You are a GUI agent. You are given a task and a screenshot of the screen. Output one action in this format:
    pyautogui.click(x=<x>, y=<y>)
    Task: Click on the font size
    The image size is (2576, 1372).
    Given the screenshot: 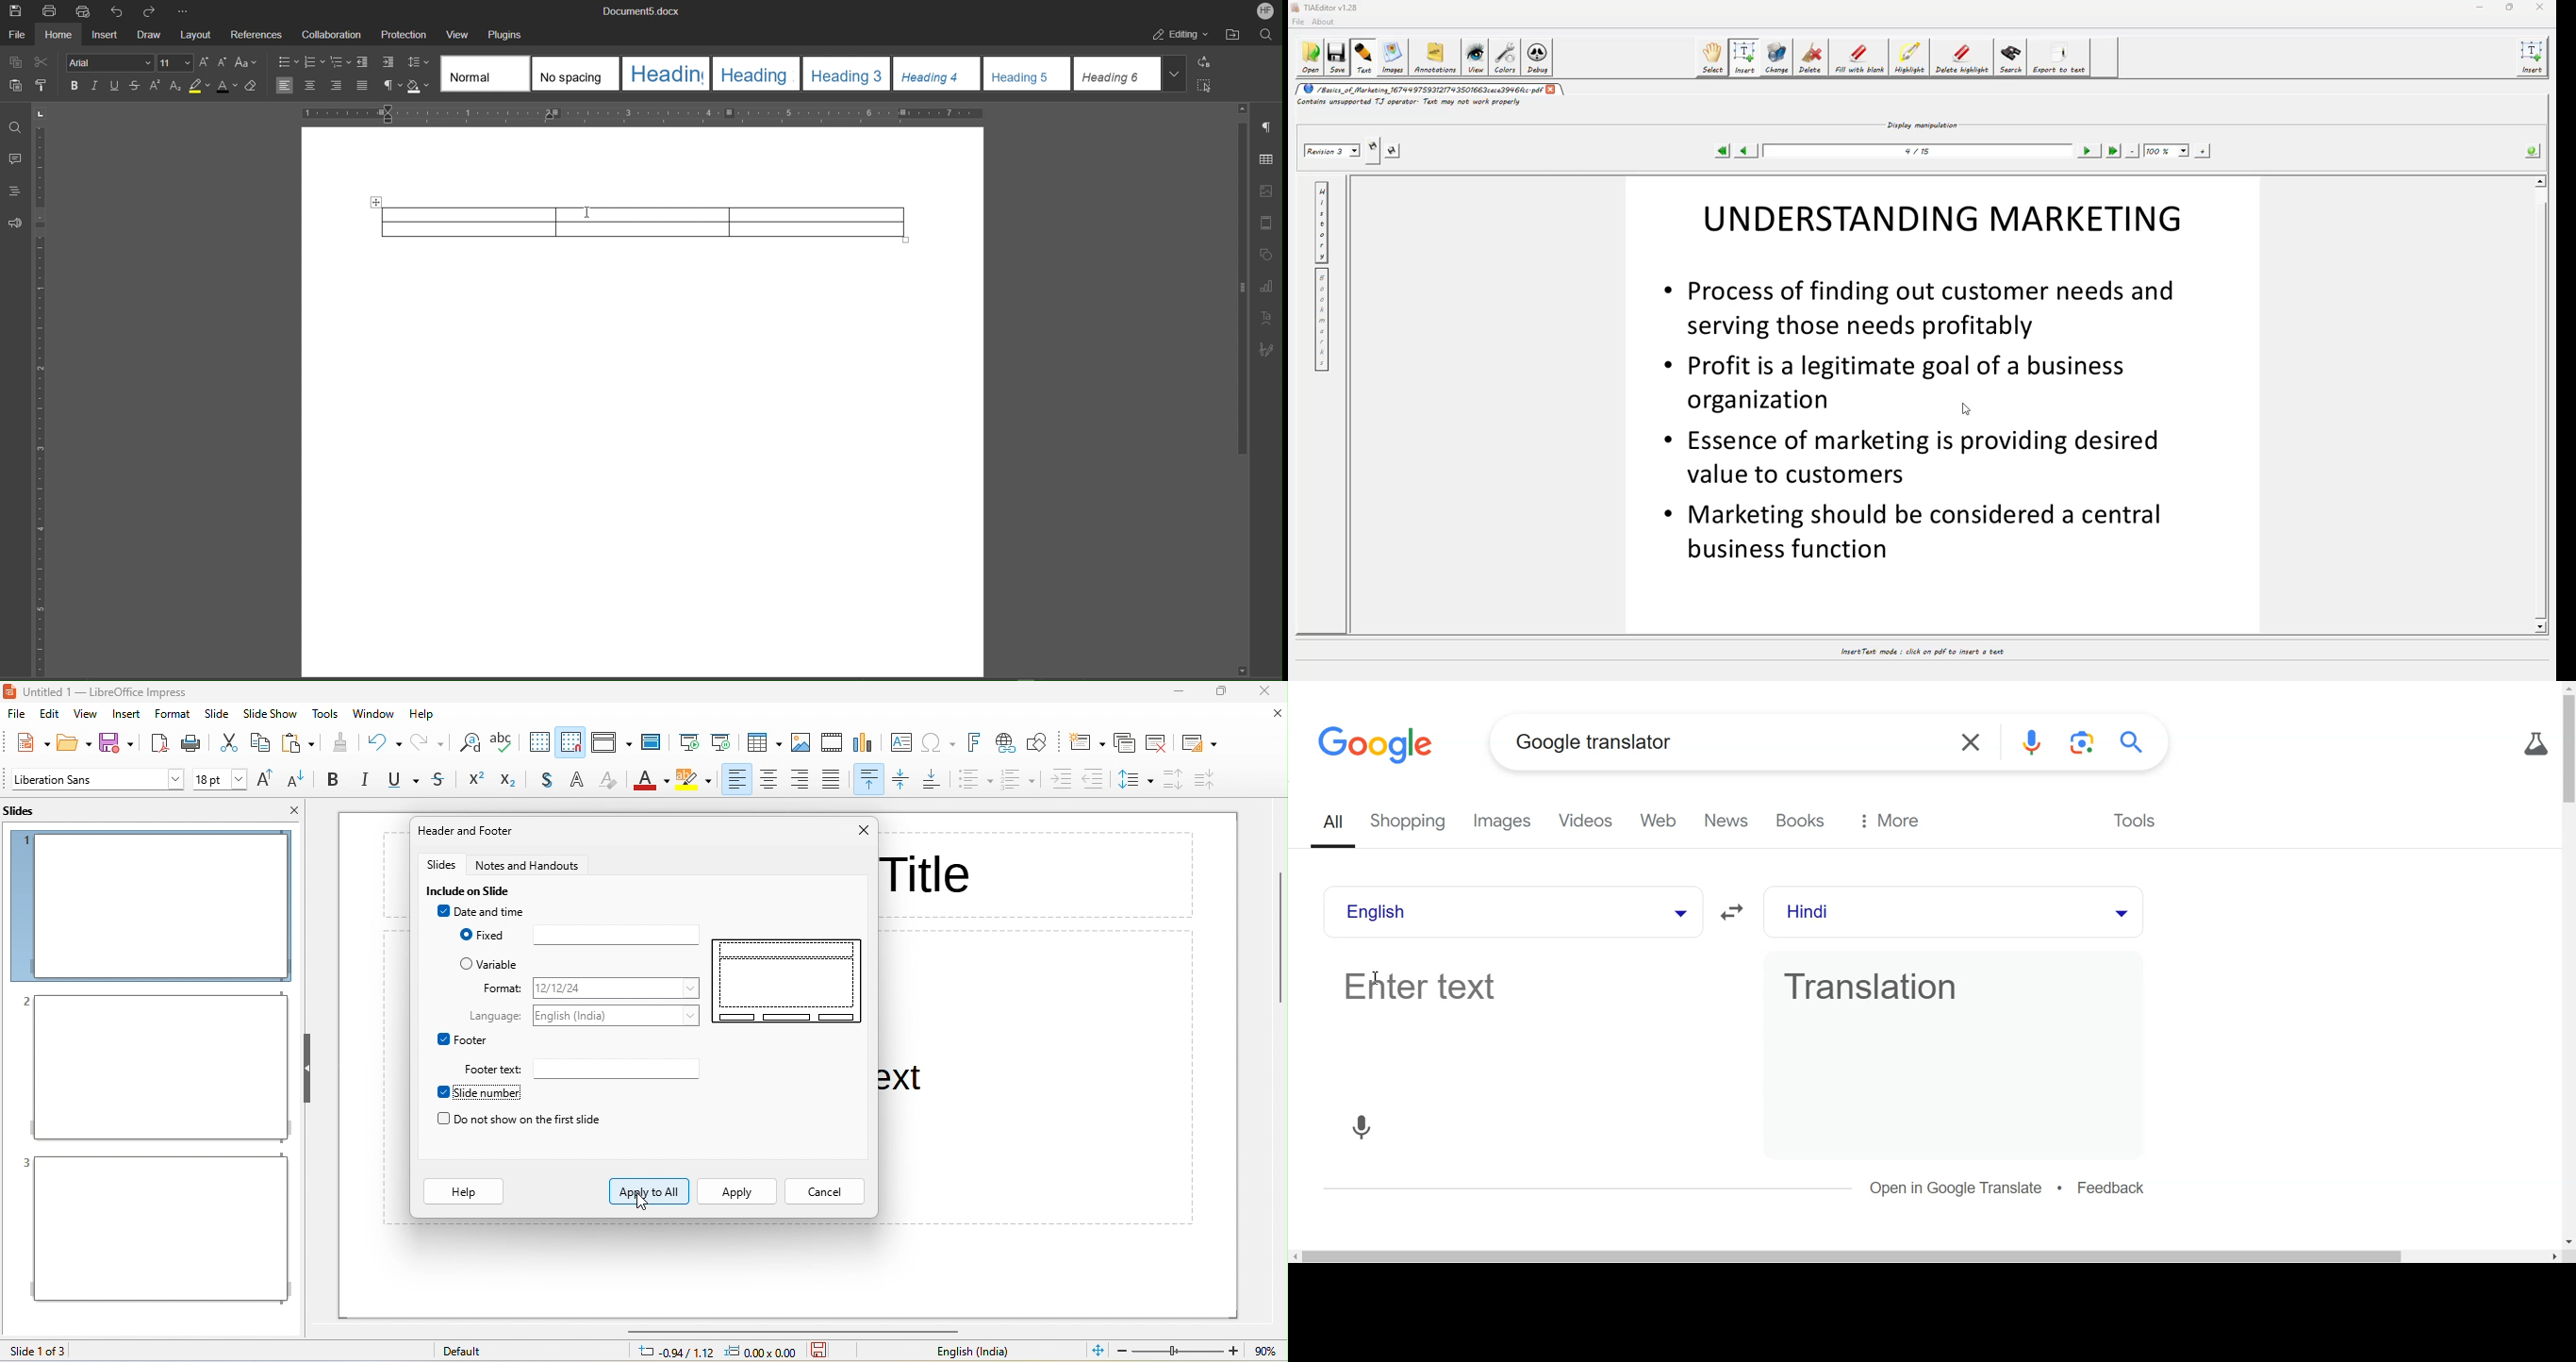 What is the action you would take?
    pyautogui.click(x=220, y=779)
    